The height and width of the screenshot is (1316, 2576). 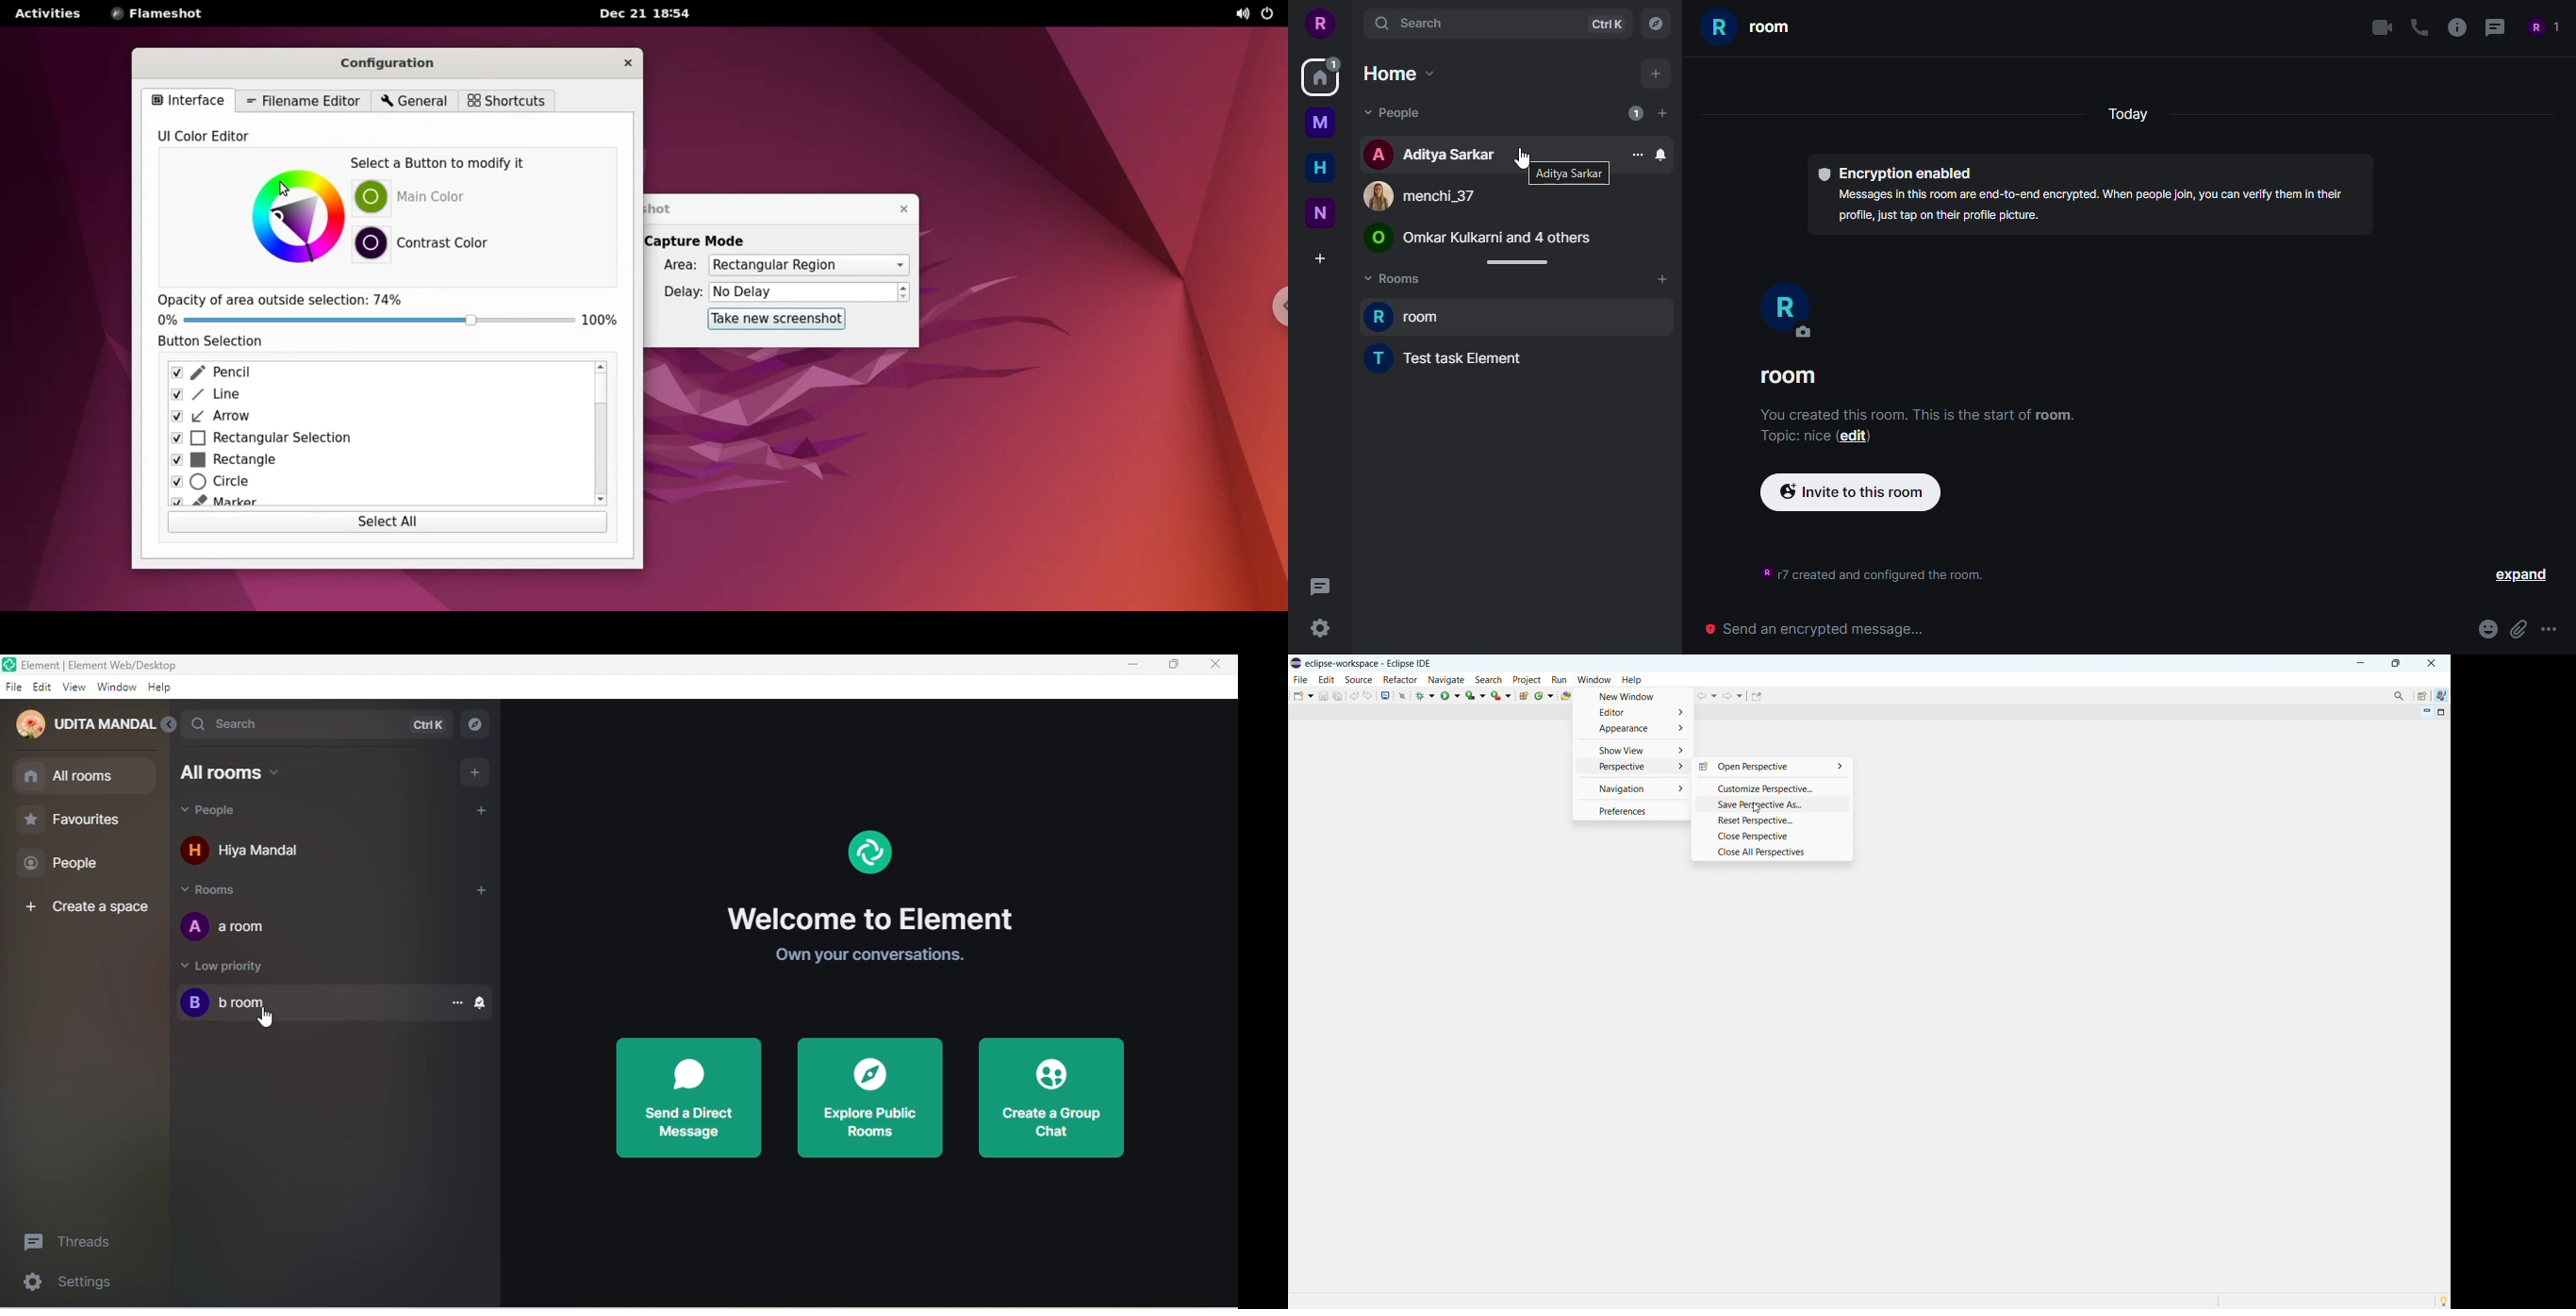 What do you see at coordinates (2452, 26) in the screenshot?
I see `room info` at bounding box center [2452, 26].